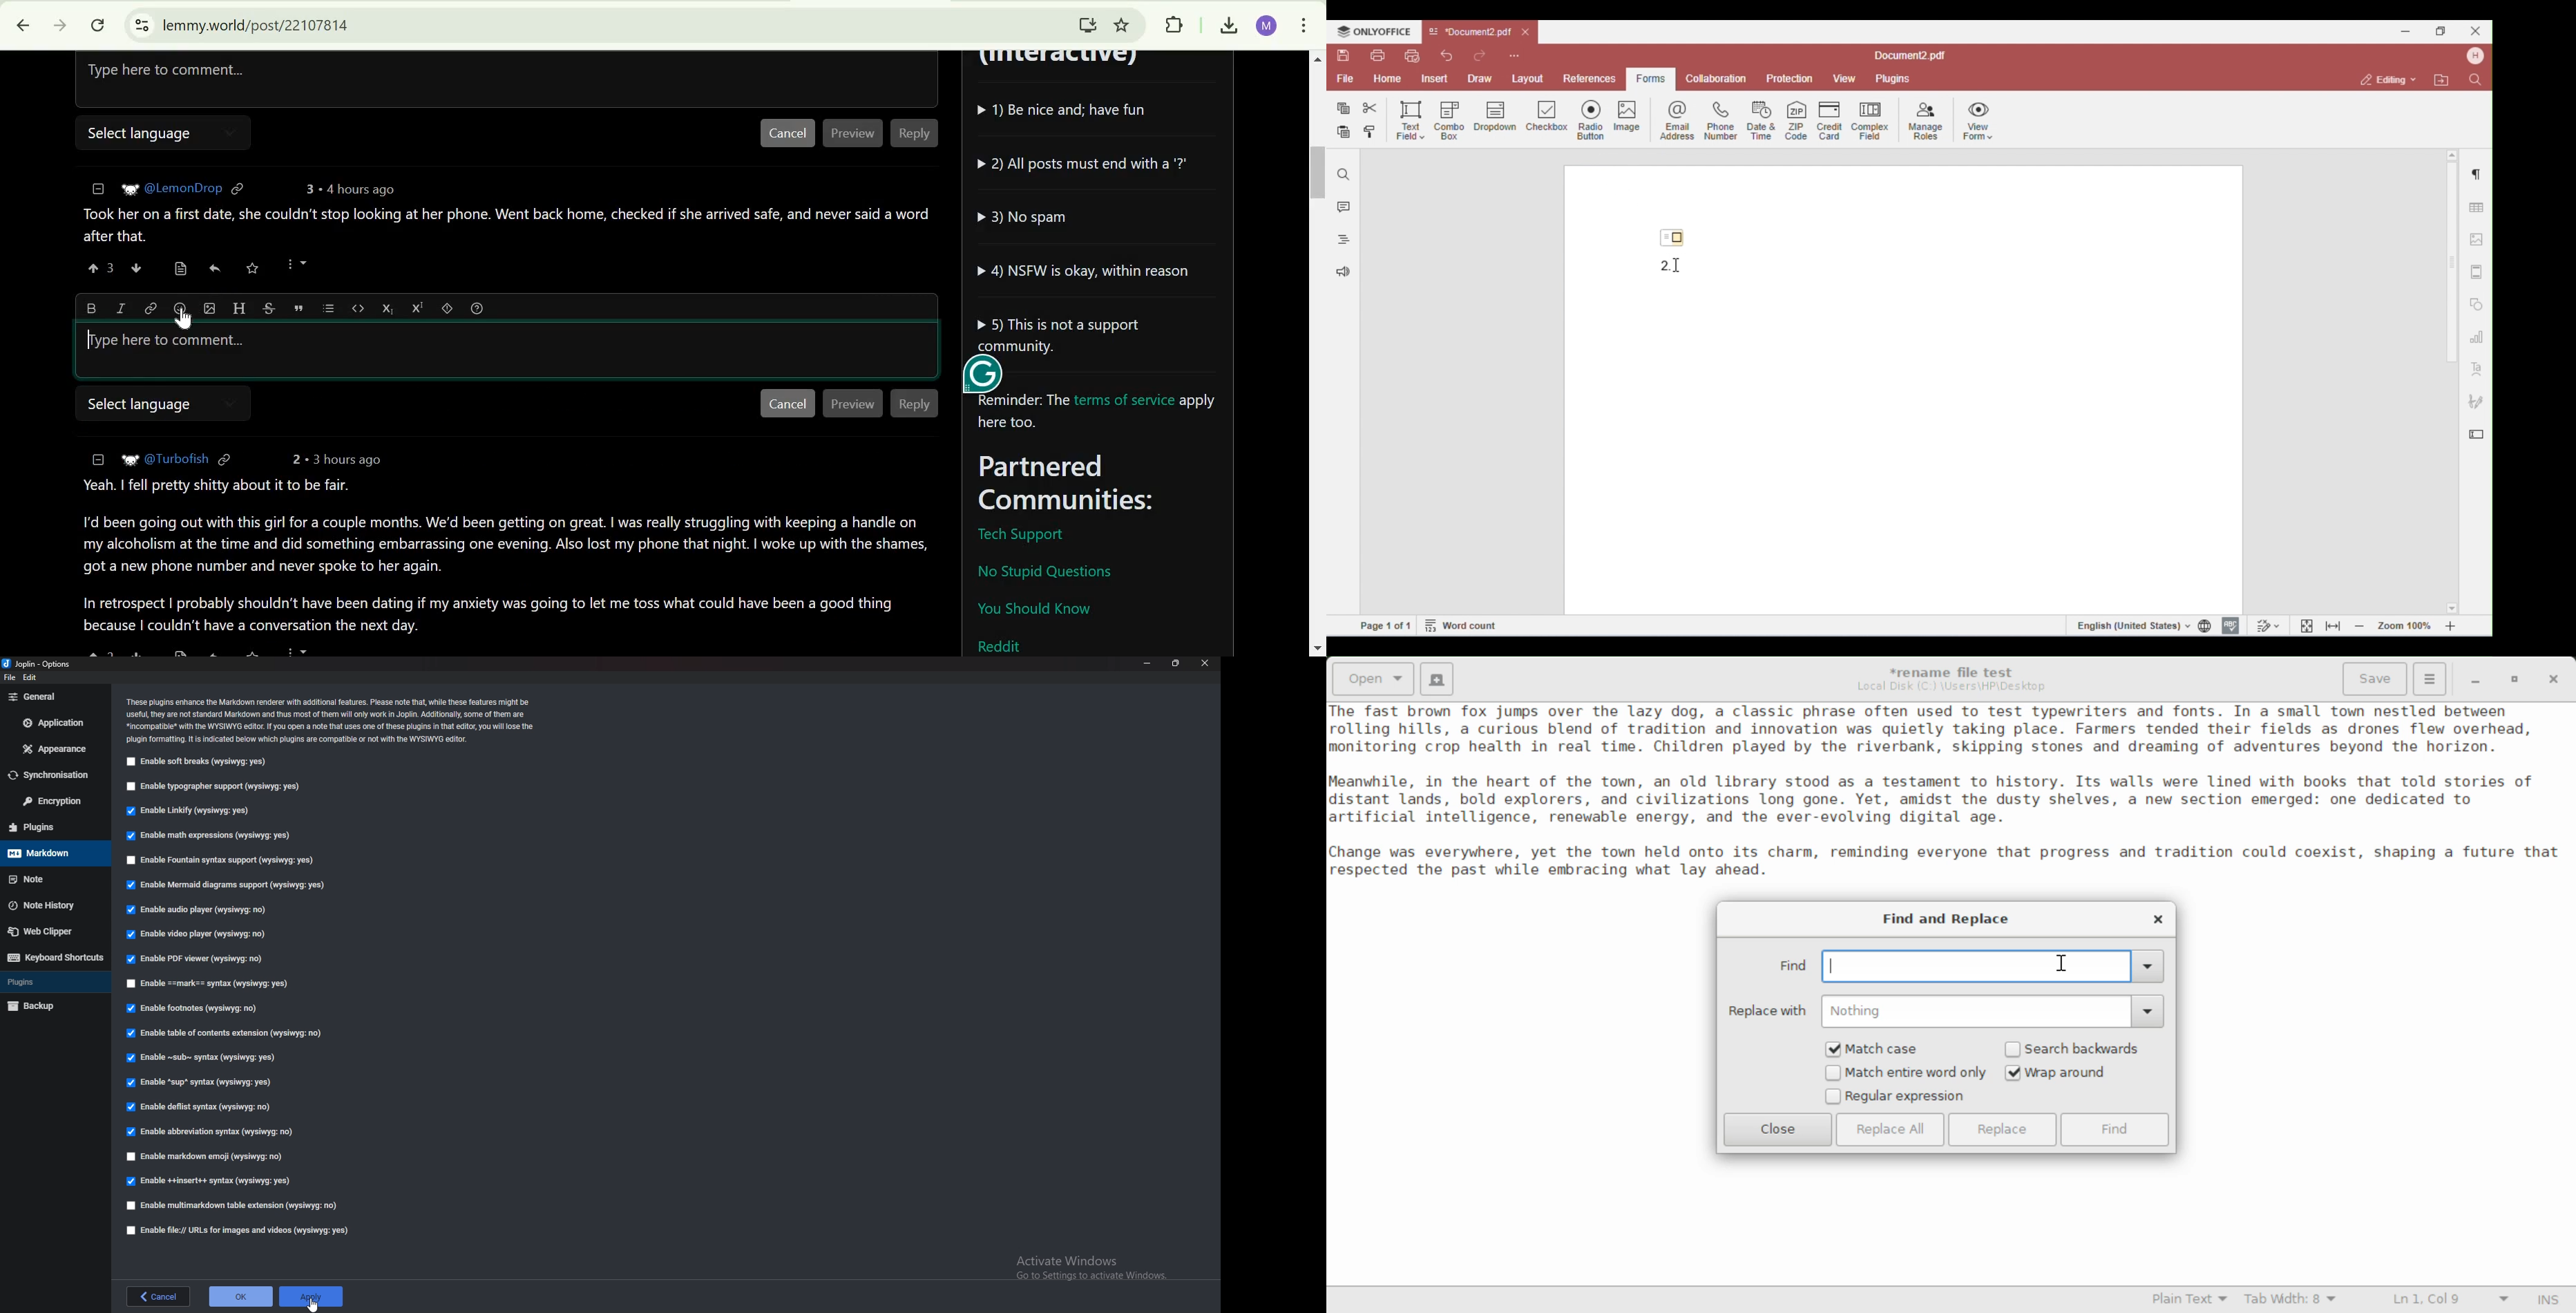  I want to click on set text language, so click(2131, 625).